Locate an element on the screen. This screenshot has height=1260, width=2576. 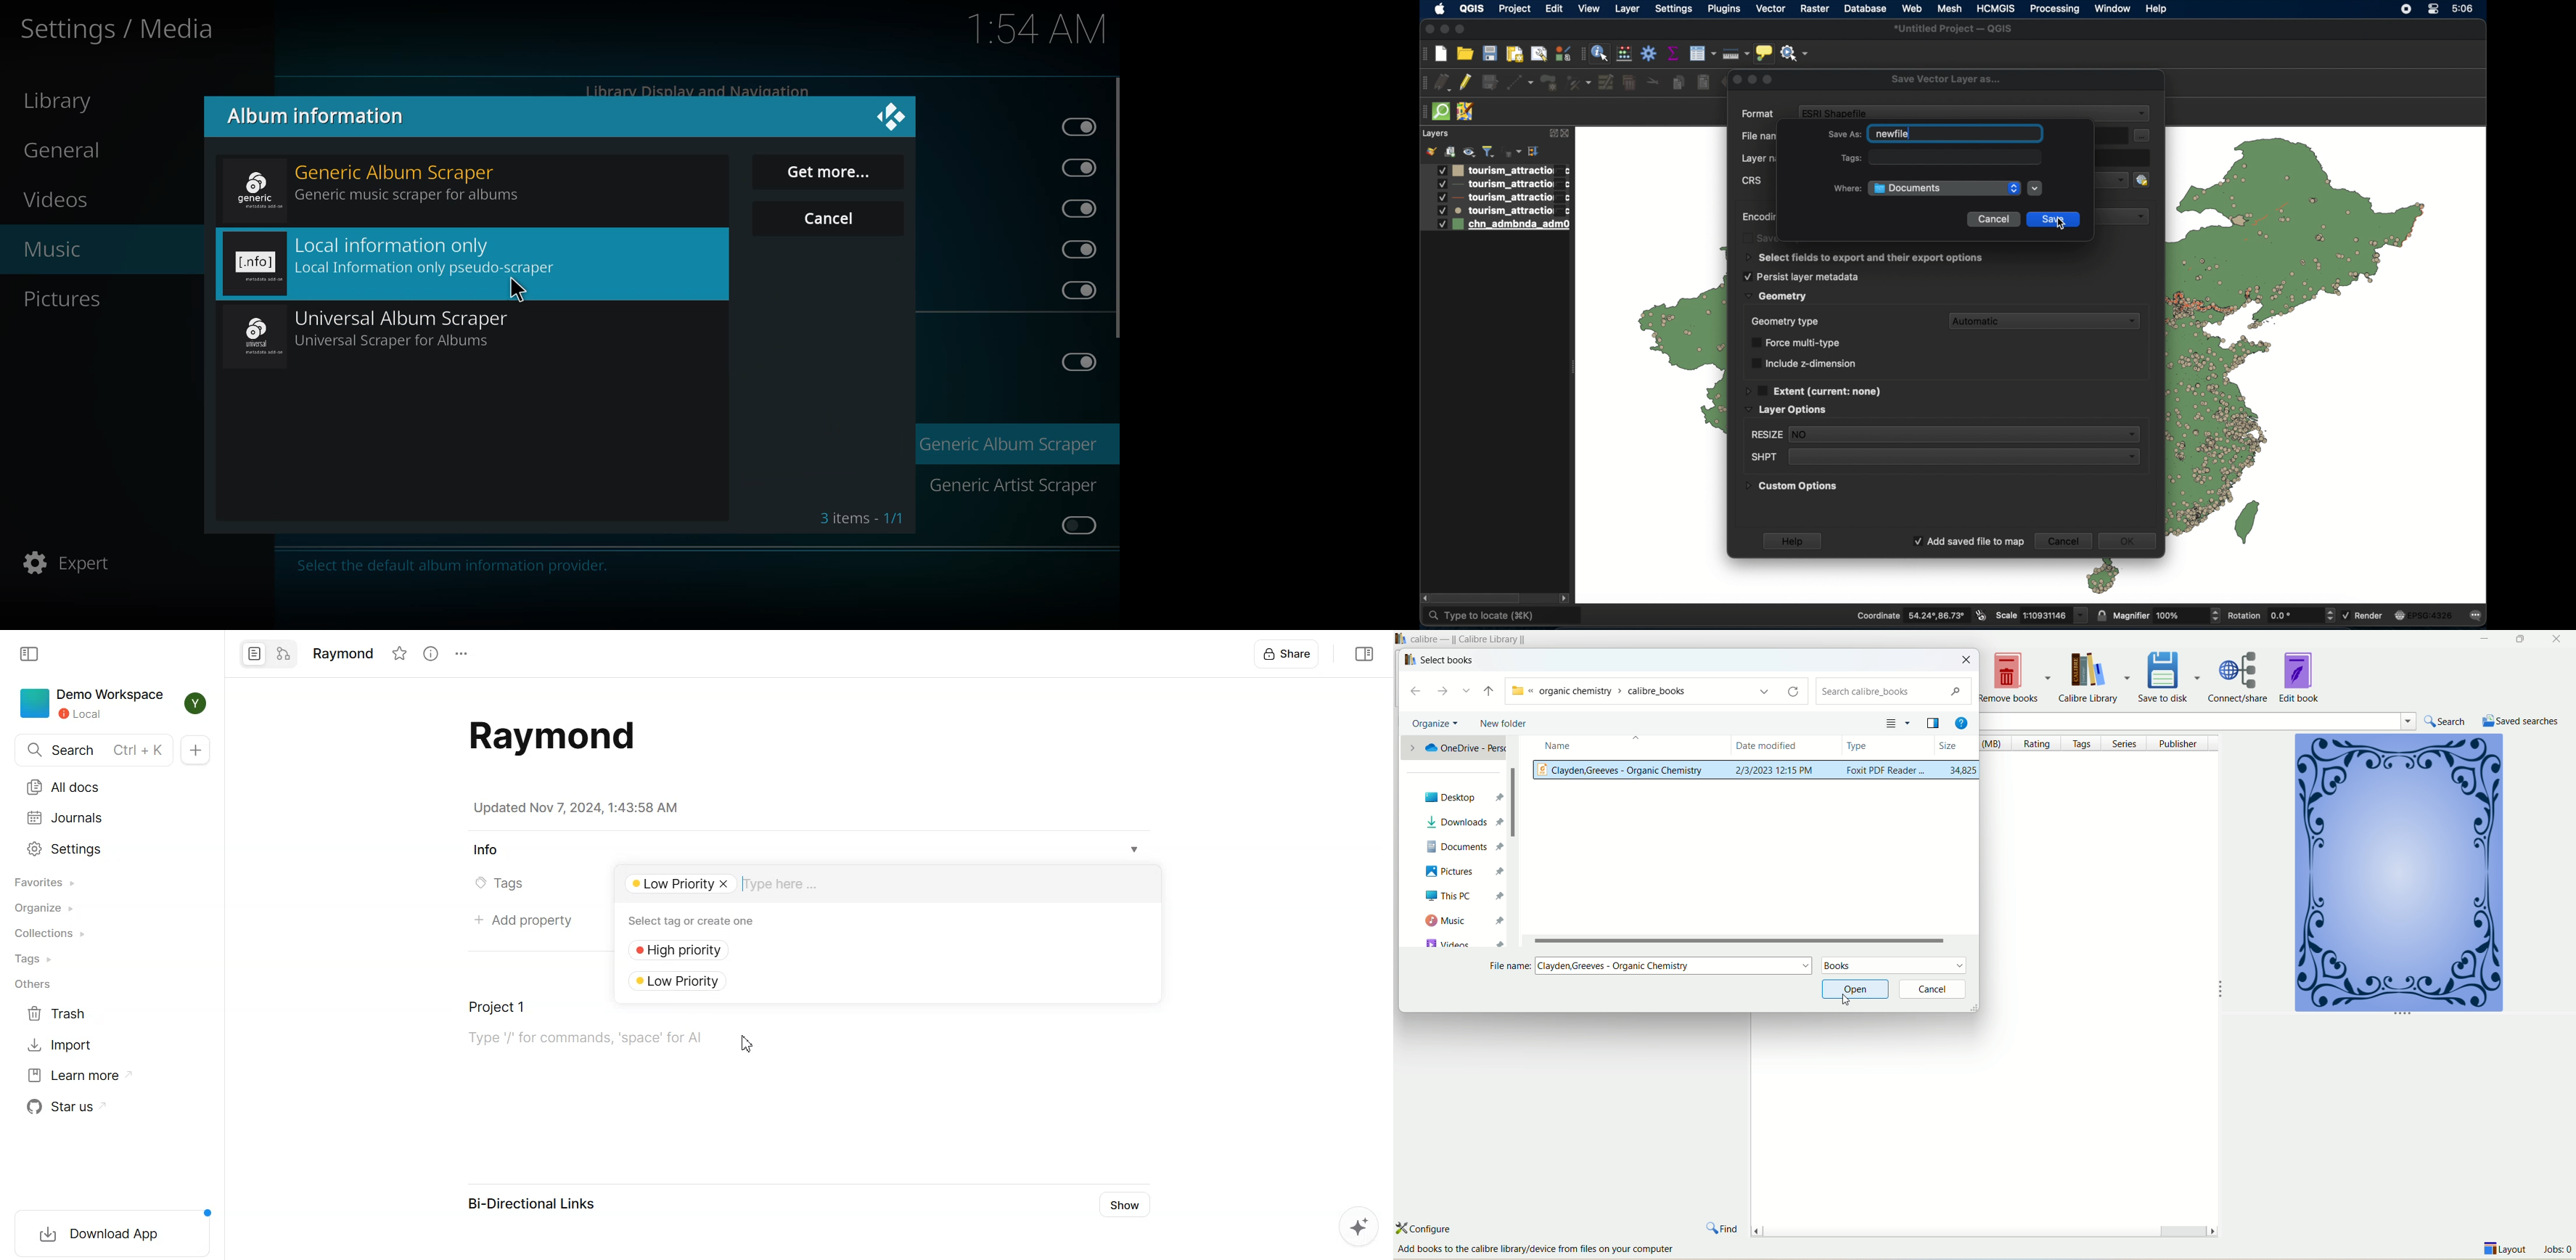
generic album scraper is located at coordinates (384, 187).